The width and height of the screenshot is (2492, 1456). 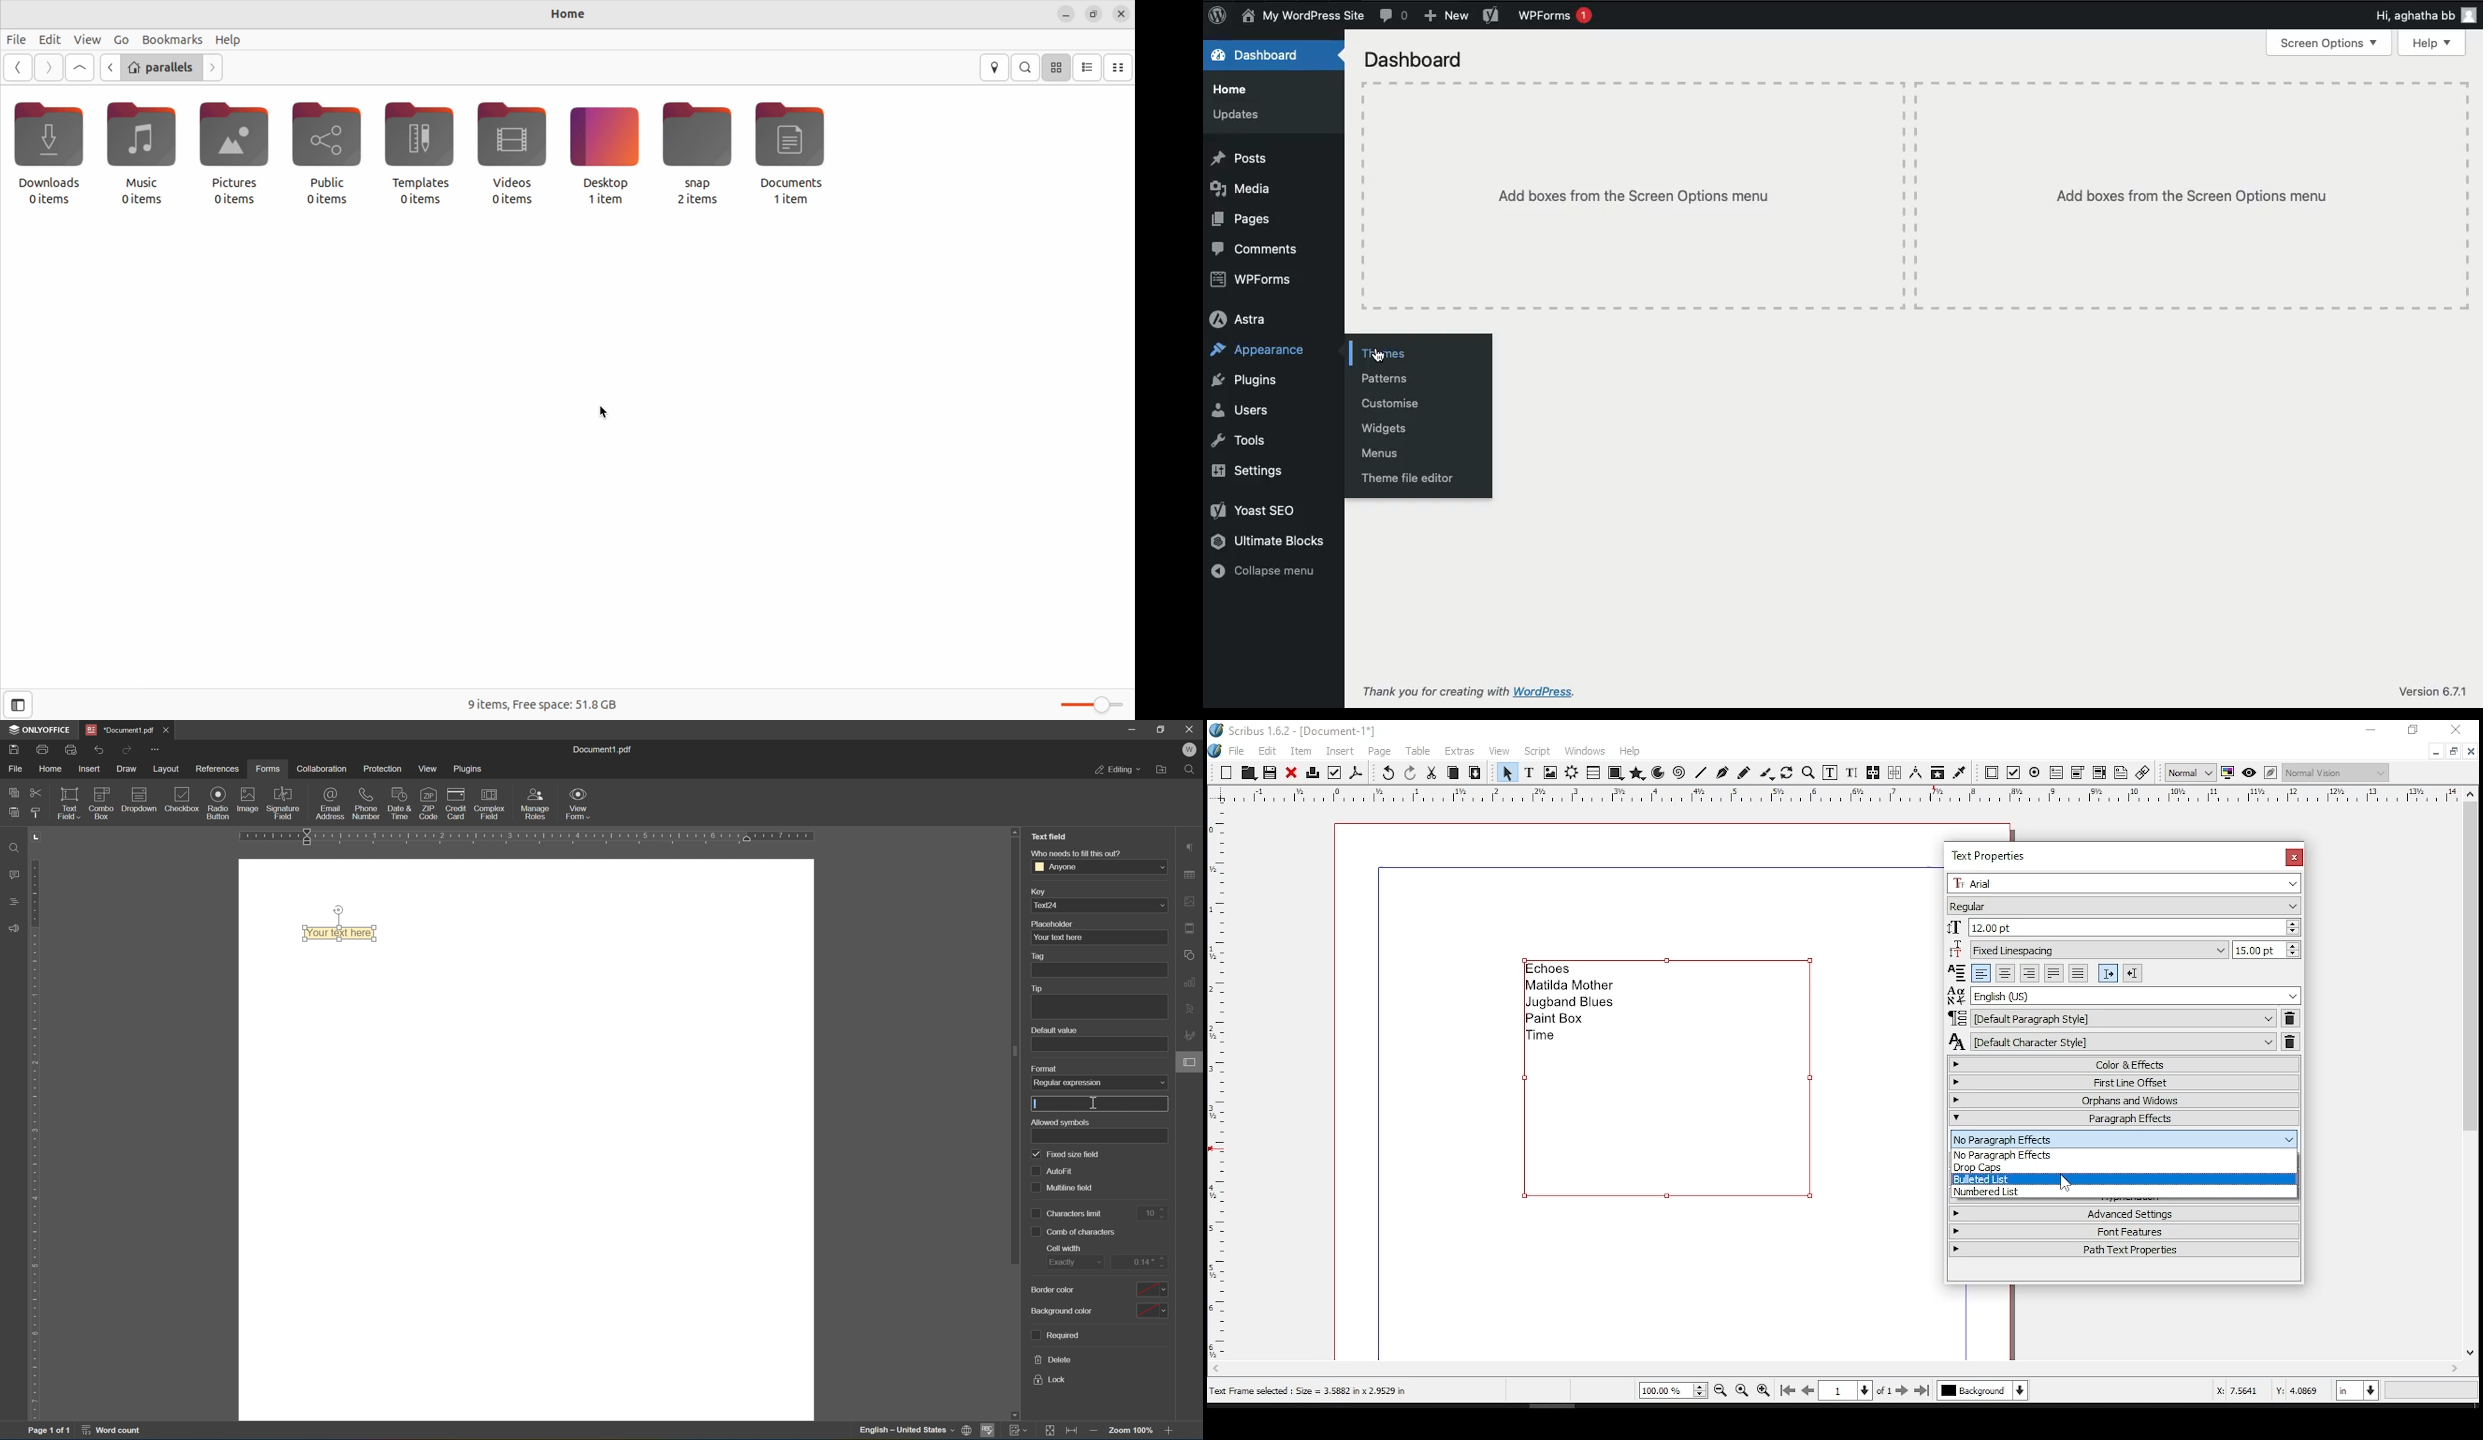 What do you see at coordinates (1291, 772) in the screenshot?
I see `close` at bounding box center [1291, 772].